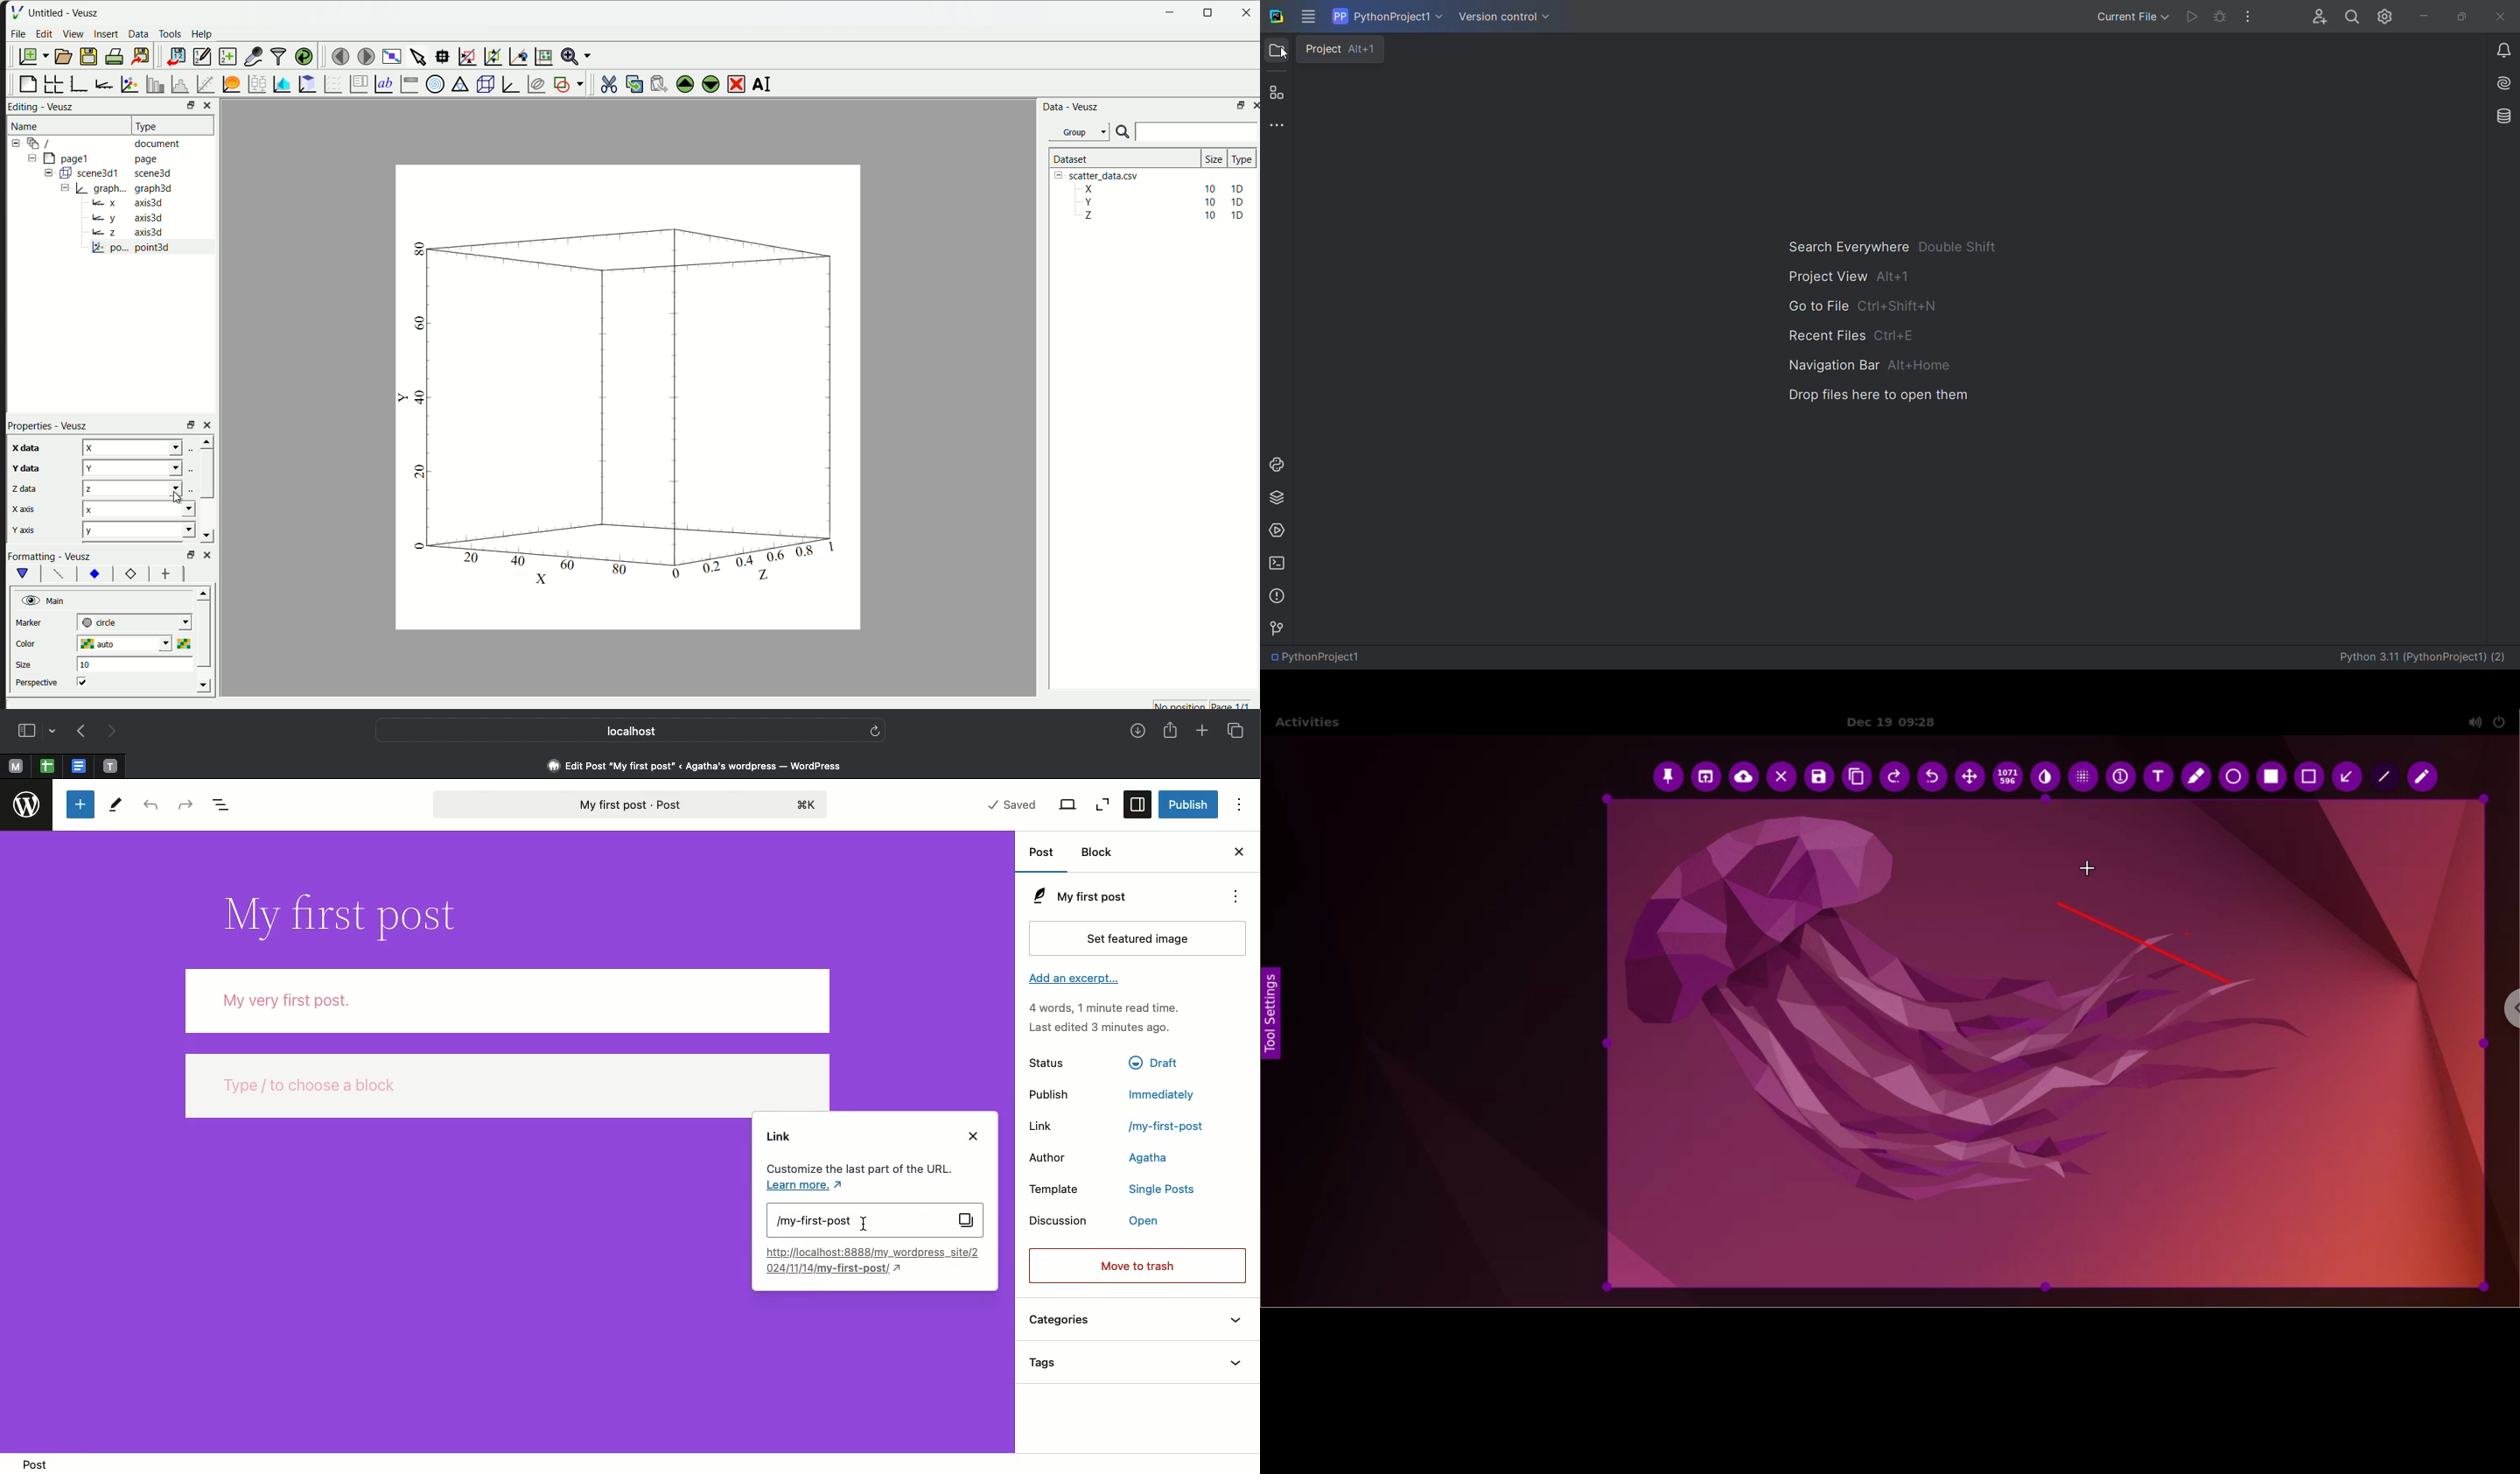 This screenshot has height=1484, width=2520. Describe the element at coordinates (117, 805) in the screenshot. I see `Tools` at that location.